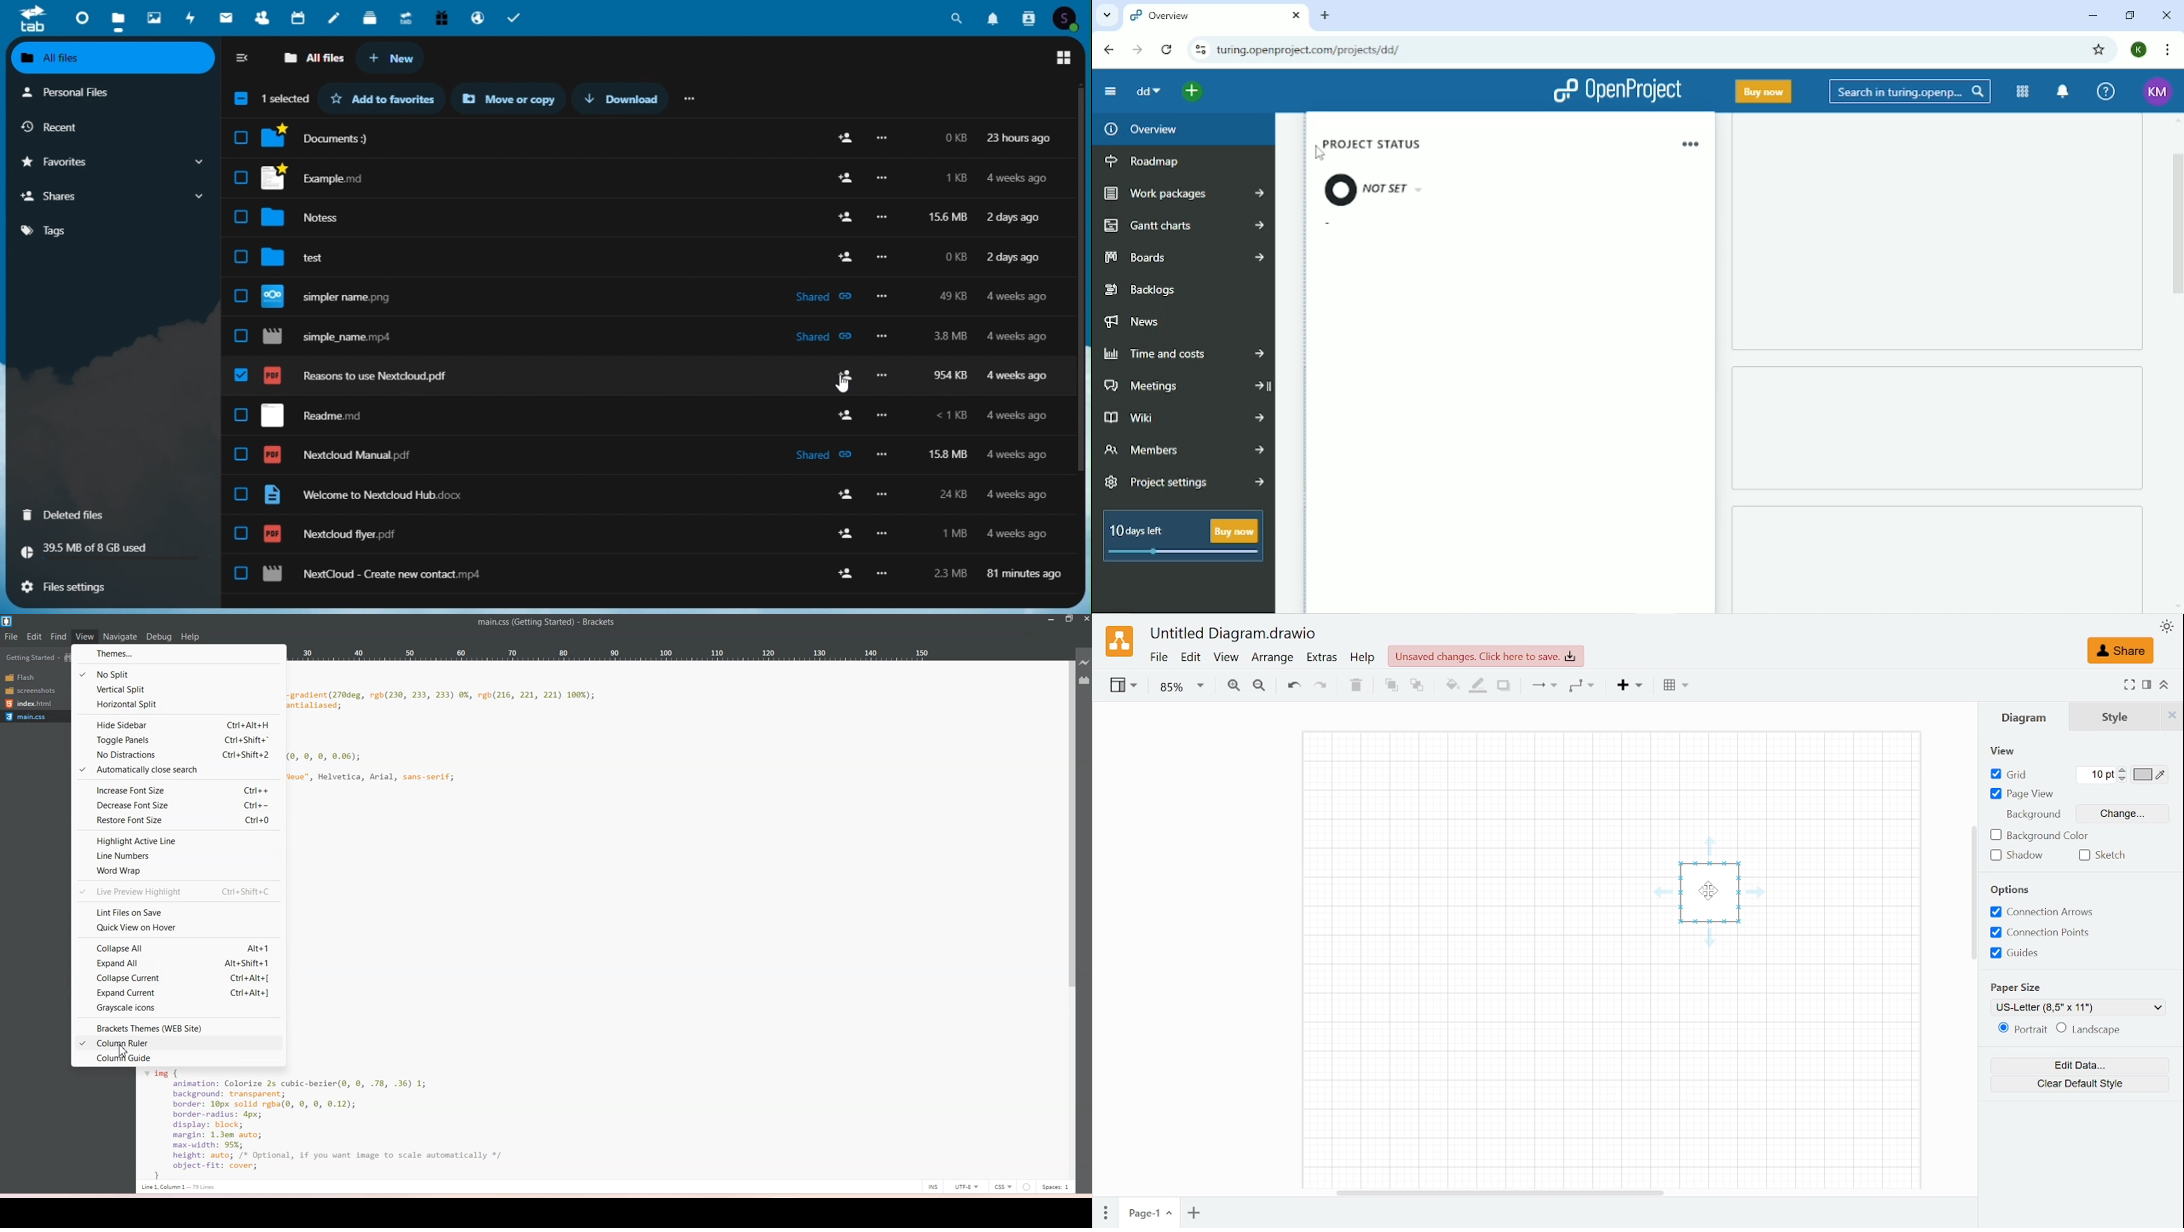  Describe the element at coordinates (363, 495) in the screenshot. I see `welcome to nextcloud hub.docx` at that location.